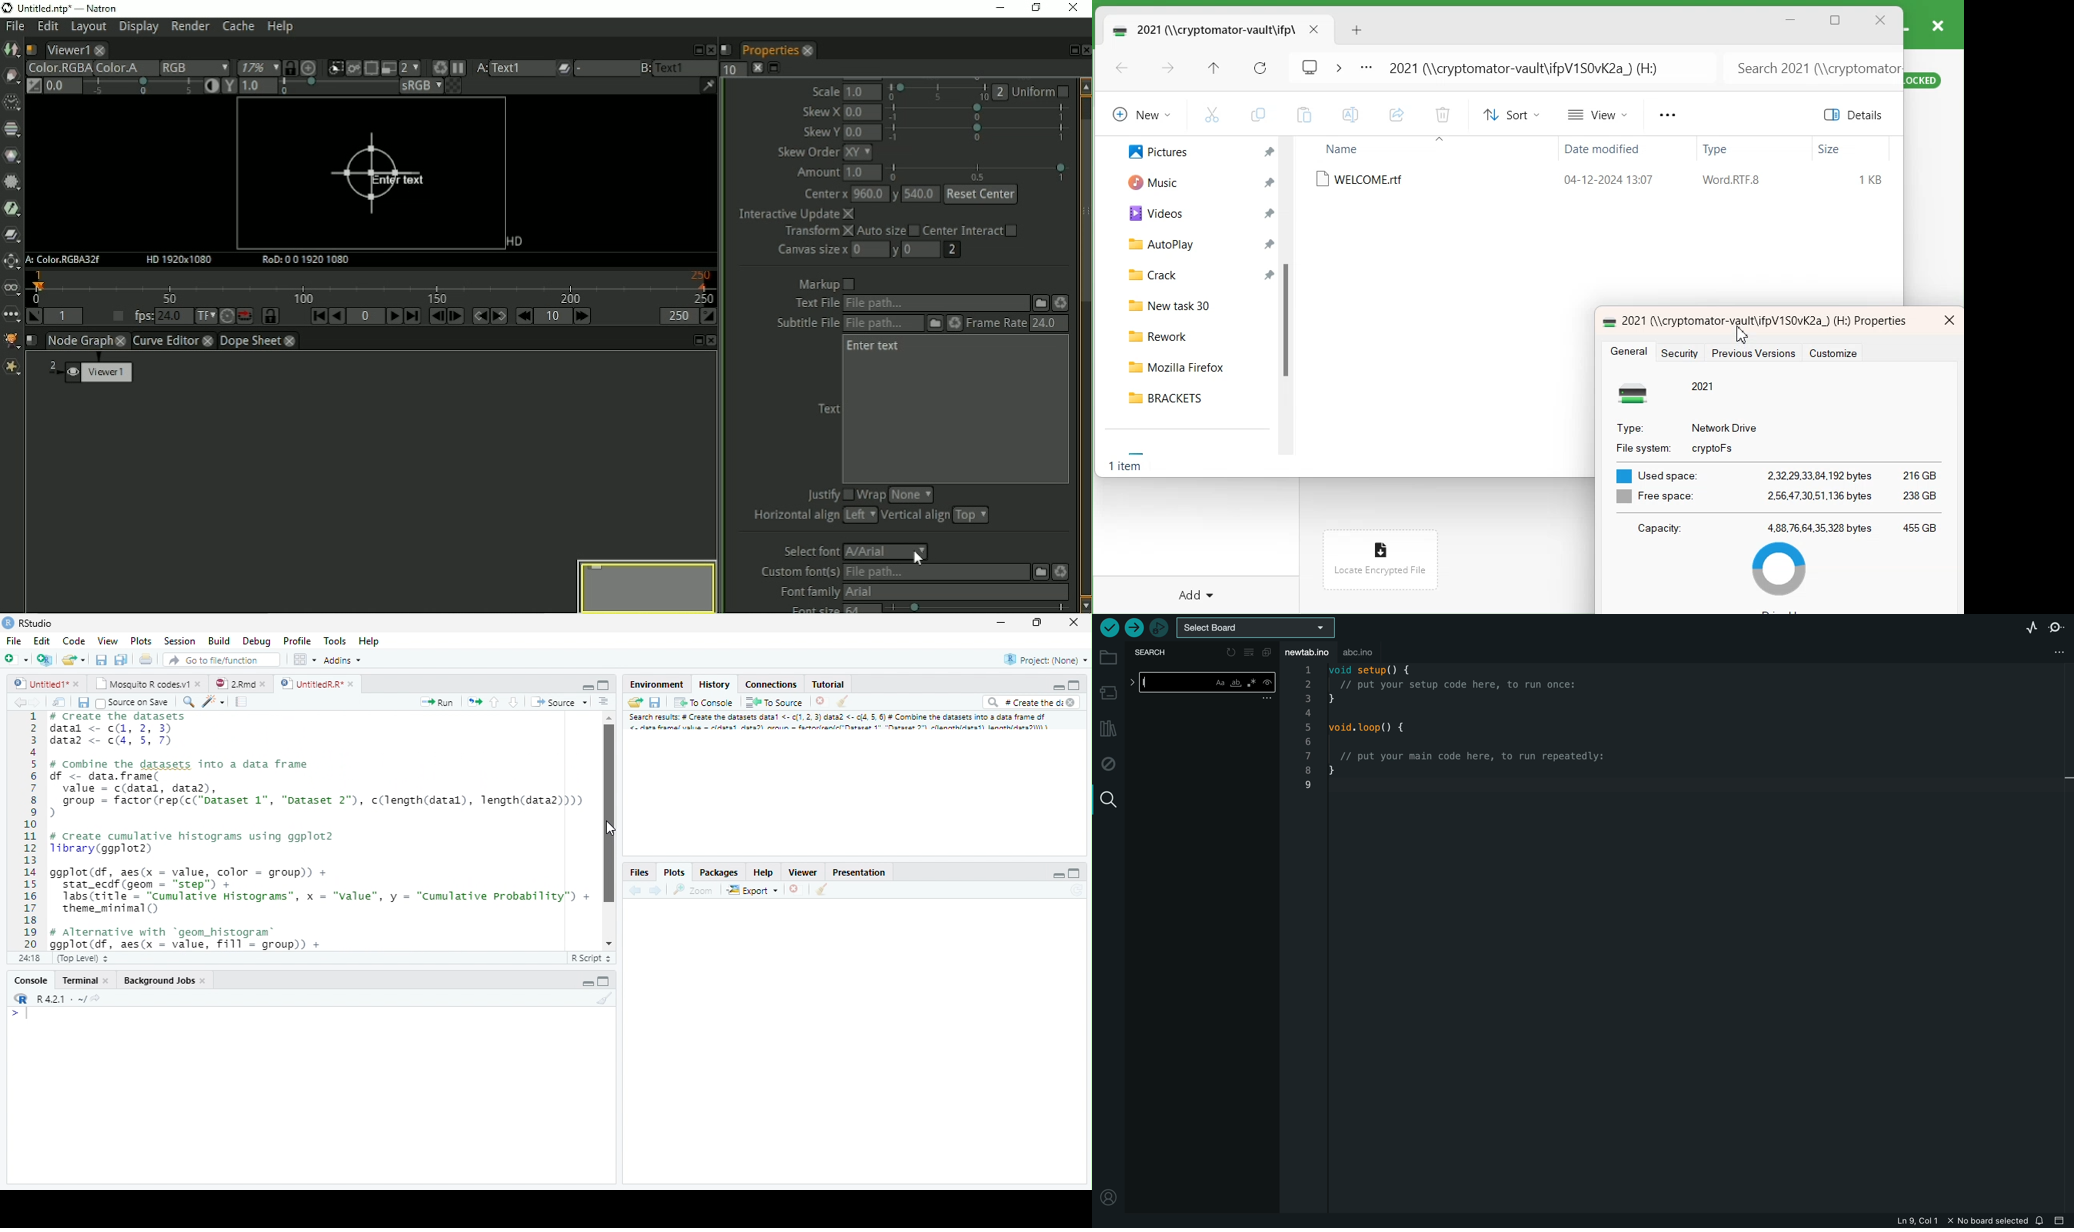  Describe the element at coordinates (714, 684) in the screenshot. I see `History` at that location.